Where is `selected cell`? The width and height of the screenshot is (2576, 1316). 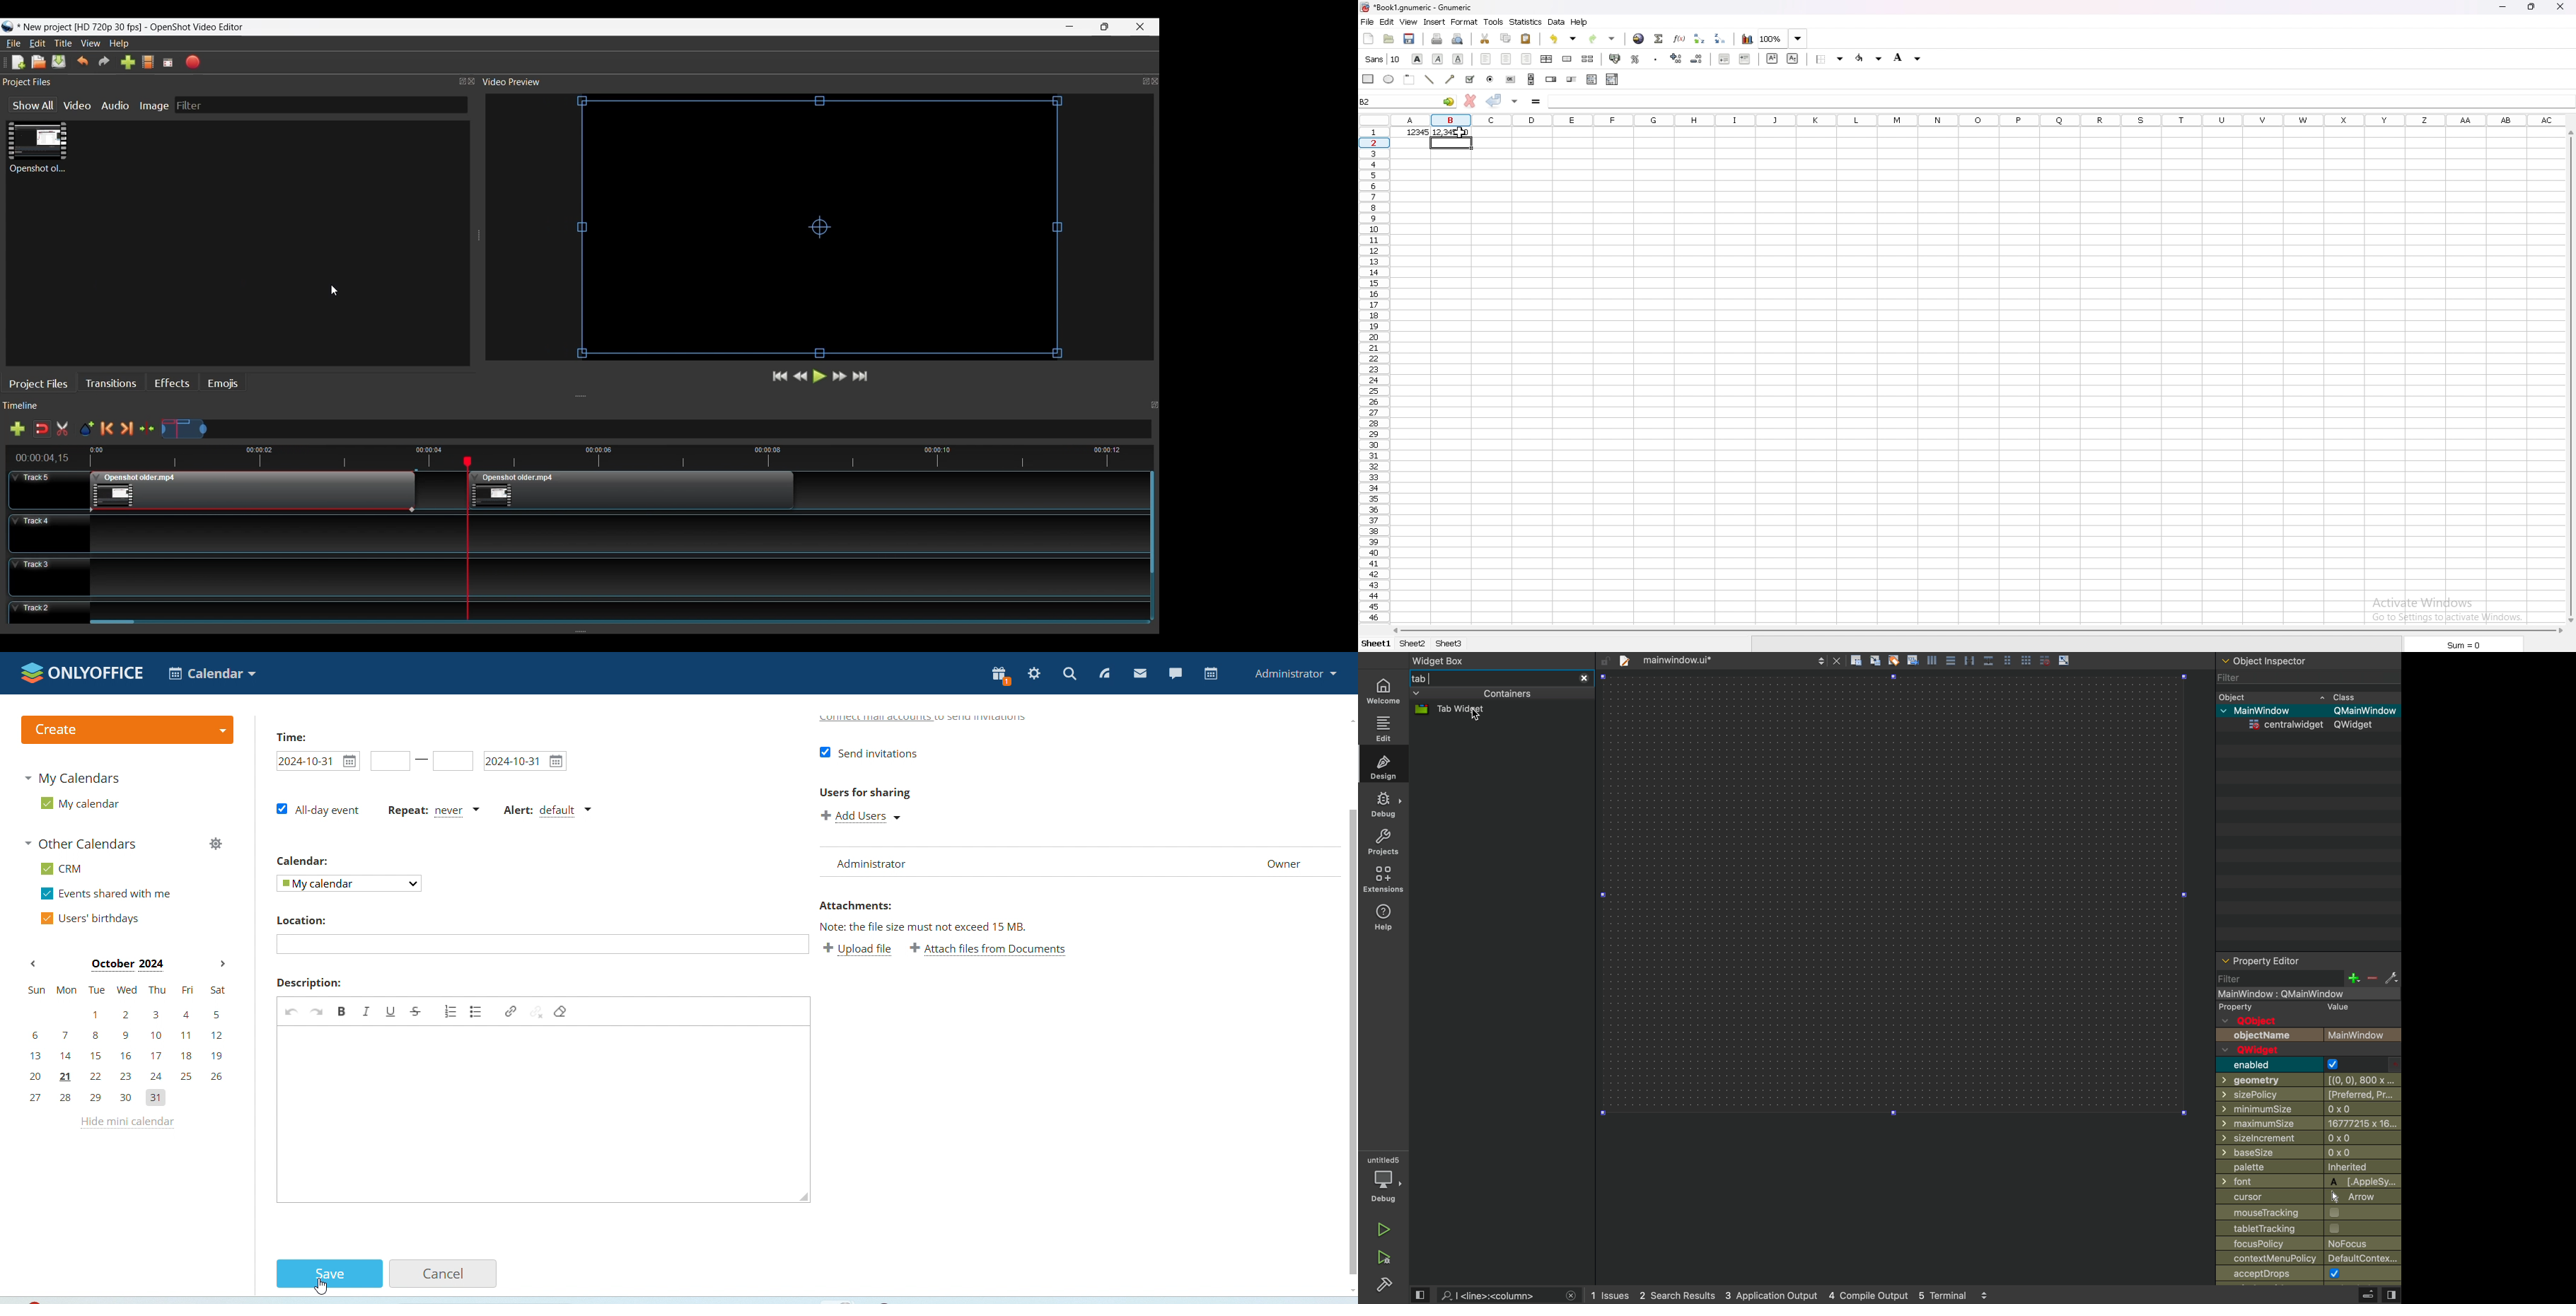 selected cell is located at coordinates (1429, 102).